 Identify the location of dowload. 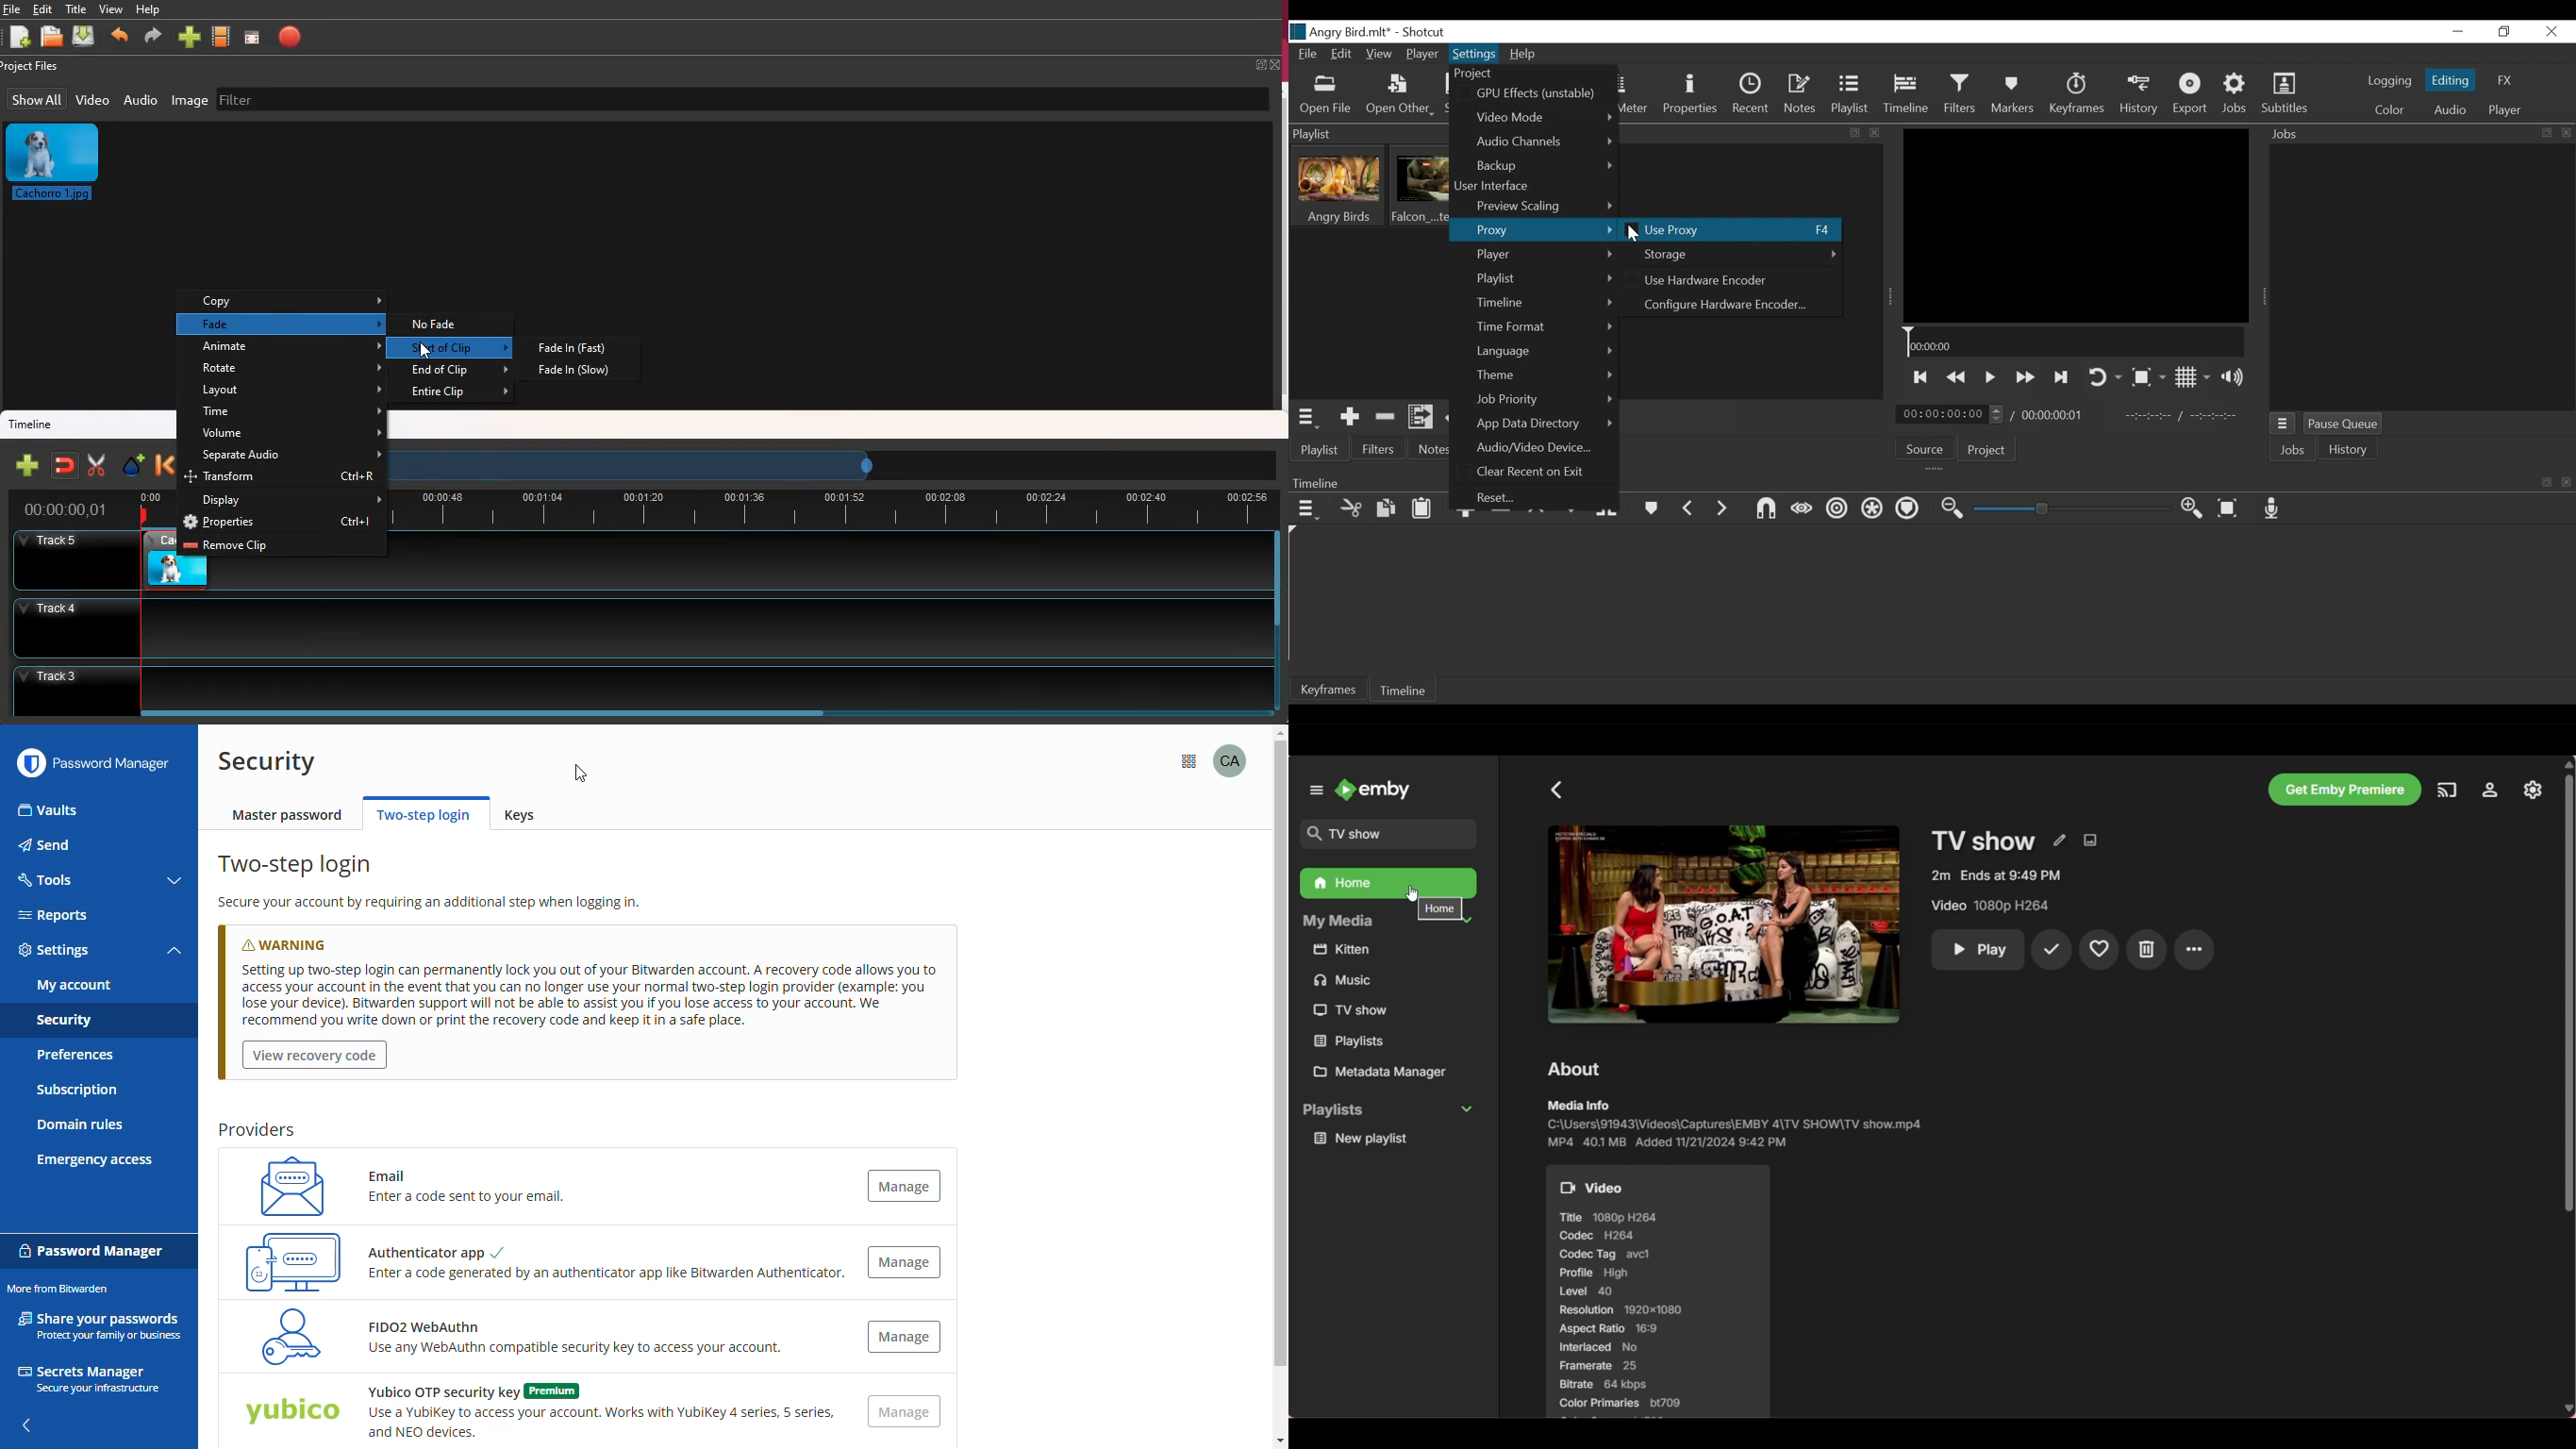
(87, 38).